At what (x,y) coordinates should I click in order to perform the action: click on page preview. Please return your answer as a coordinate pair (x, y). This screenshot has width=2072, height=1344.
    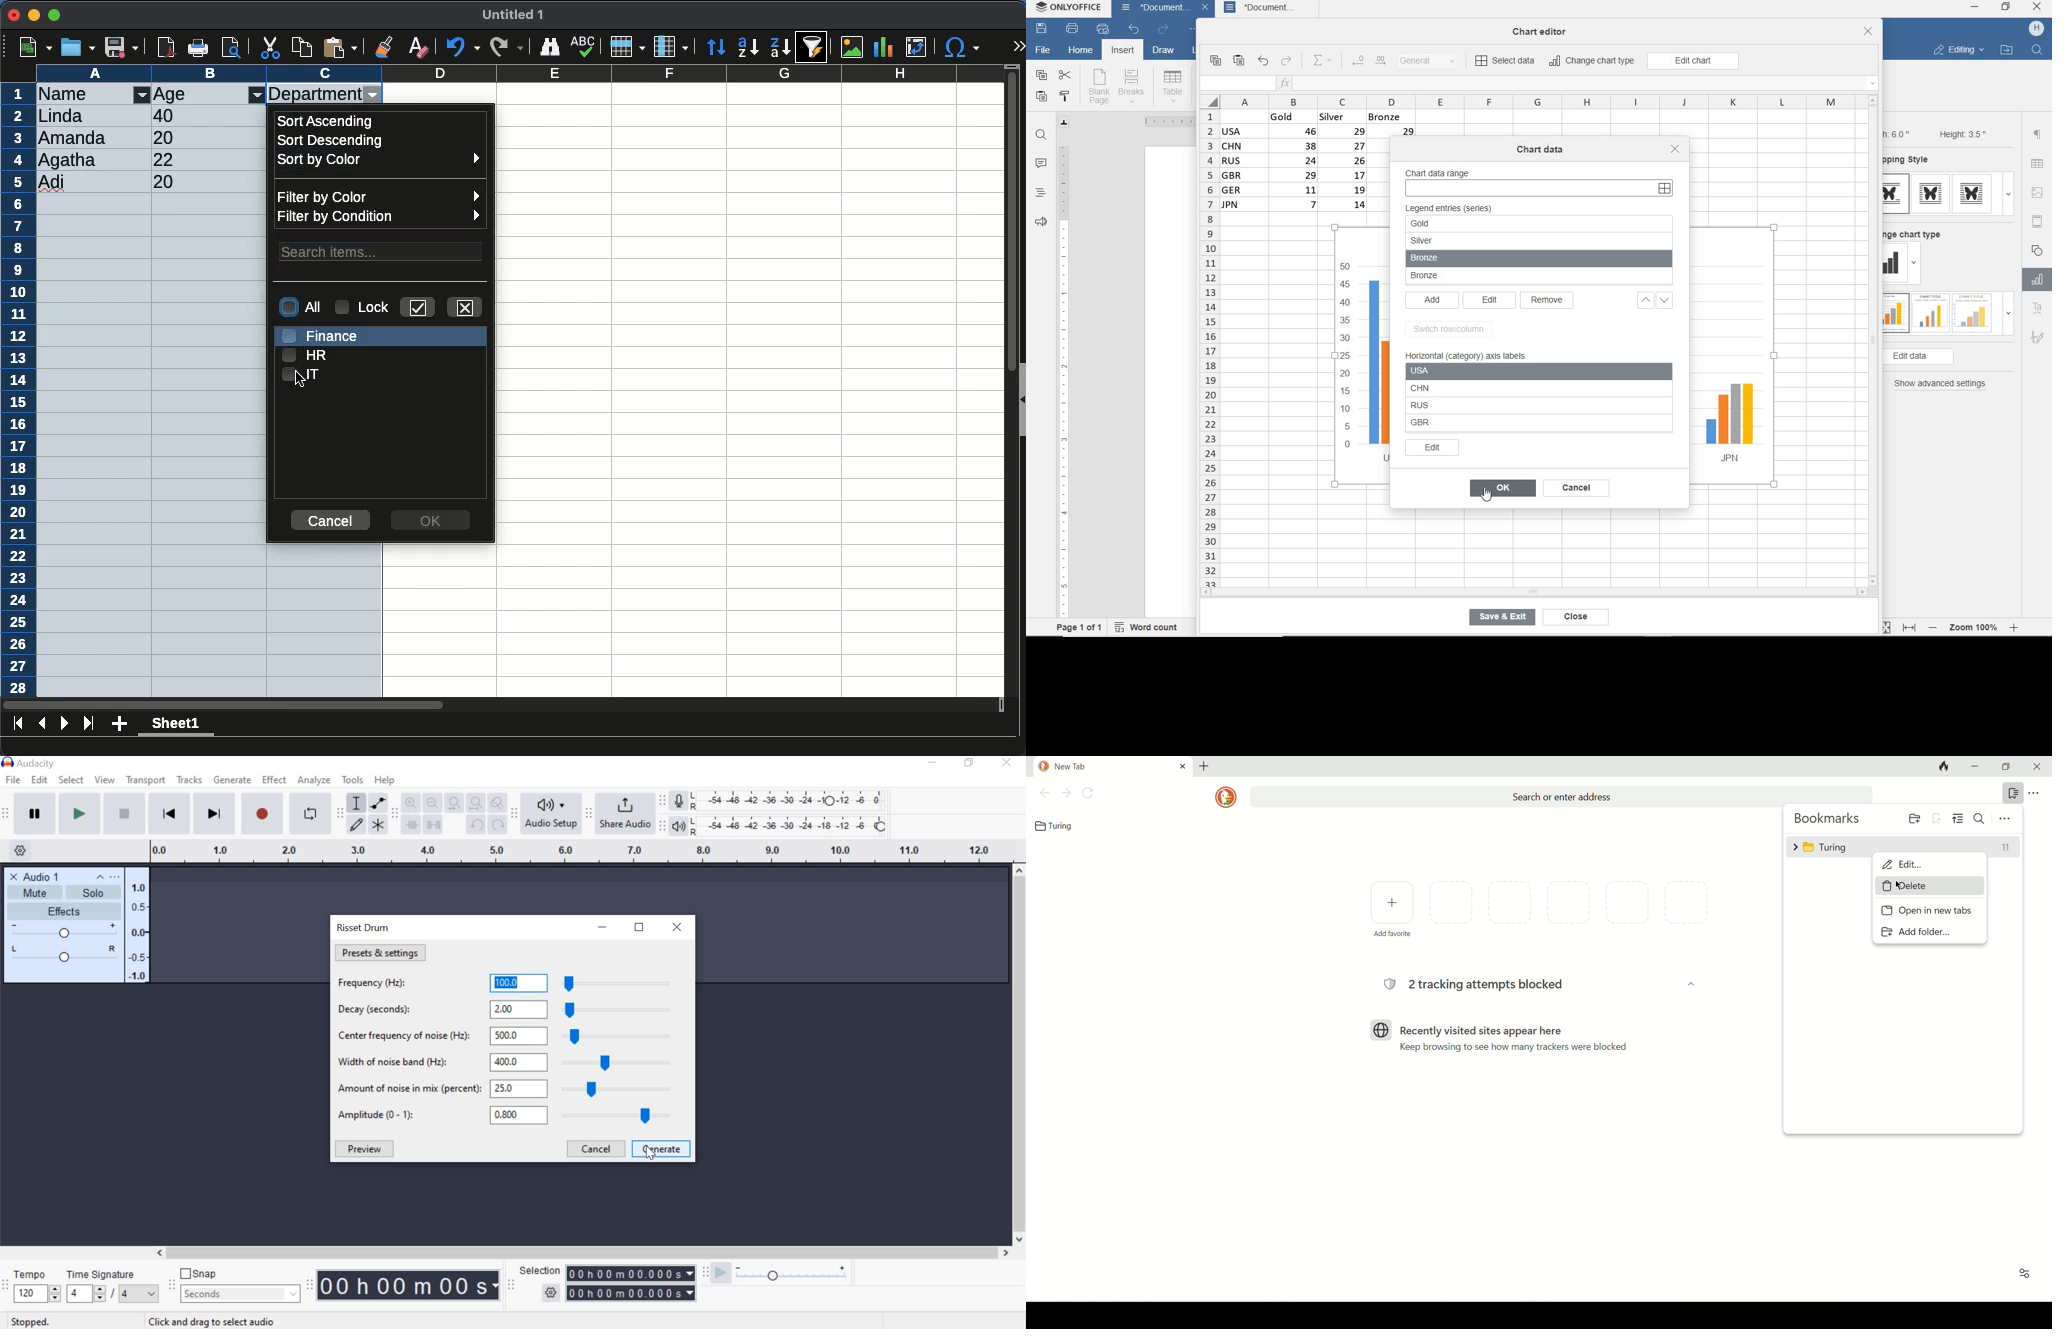
    Looking at the image, I should click on (235, 47).